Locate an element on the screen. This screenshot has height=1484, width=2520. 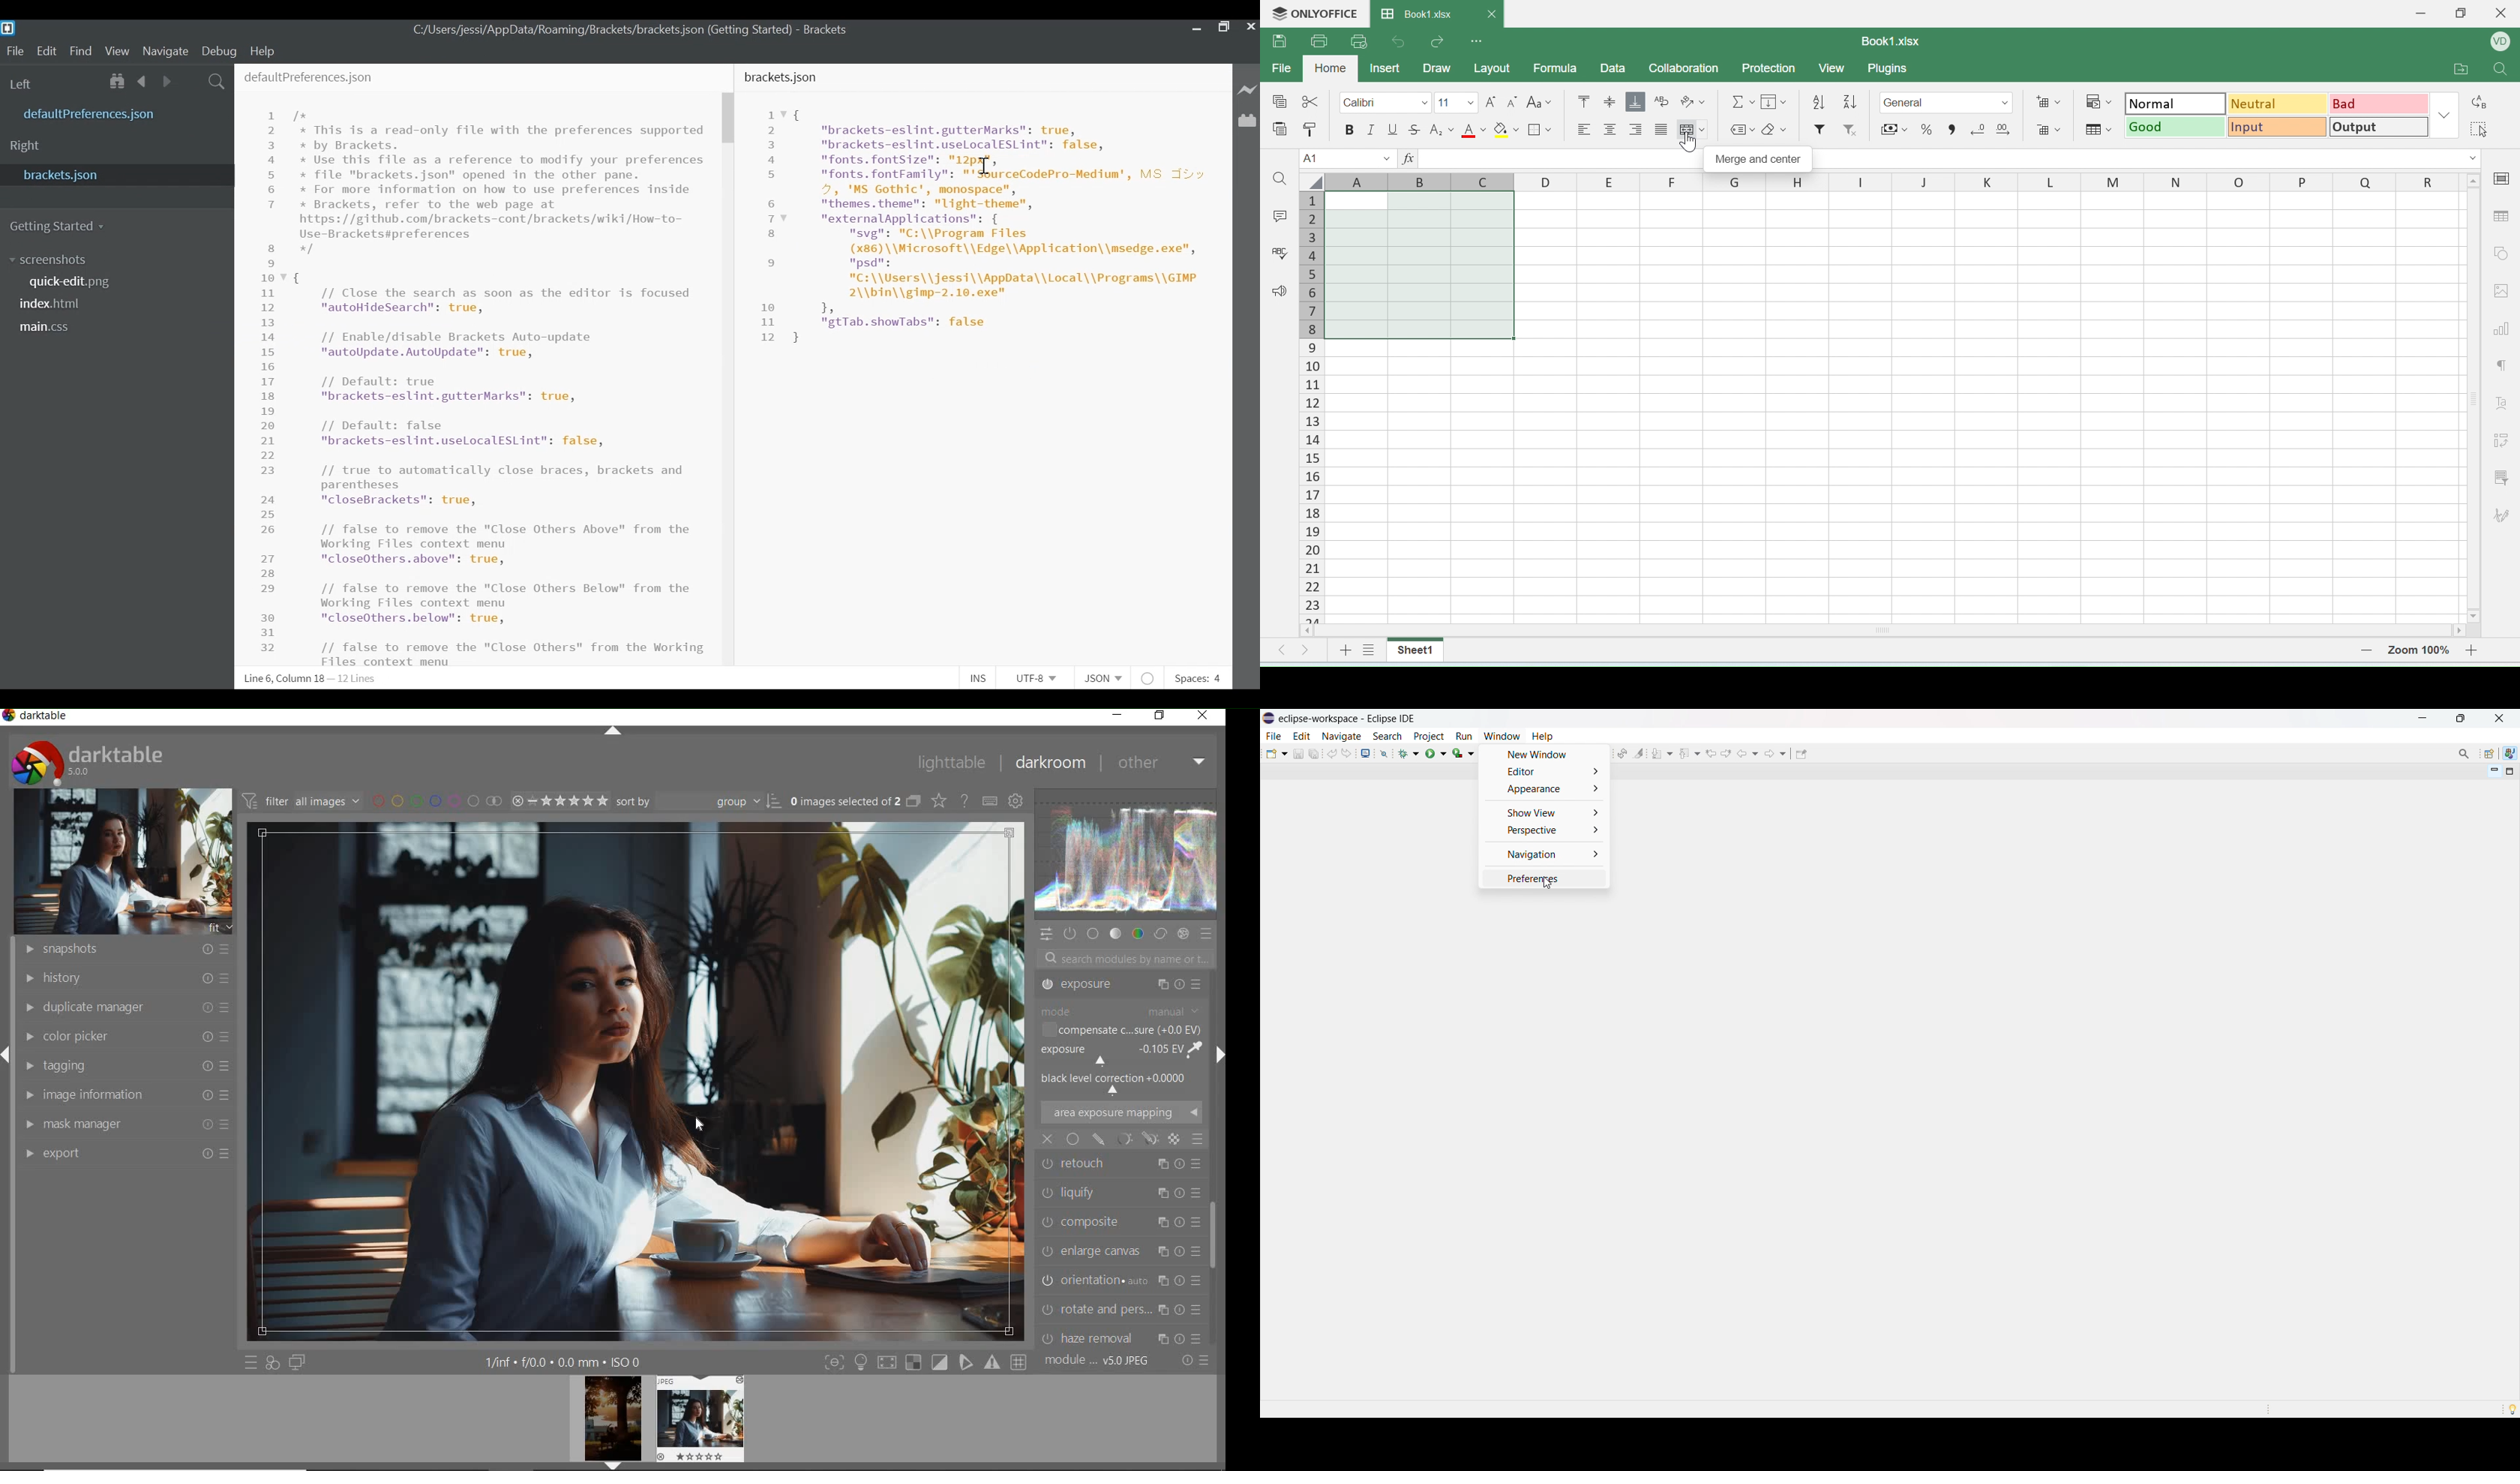
EXPORT is located at coordinates (128, 1153).